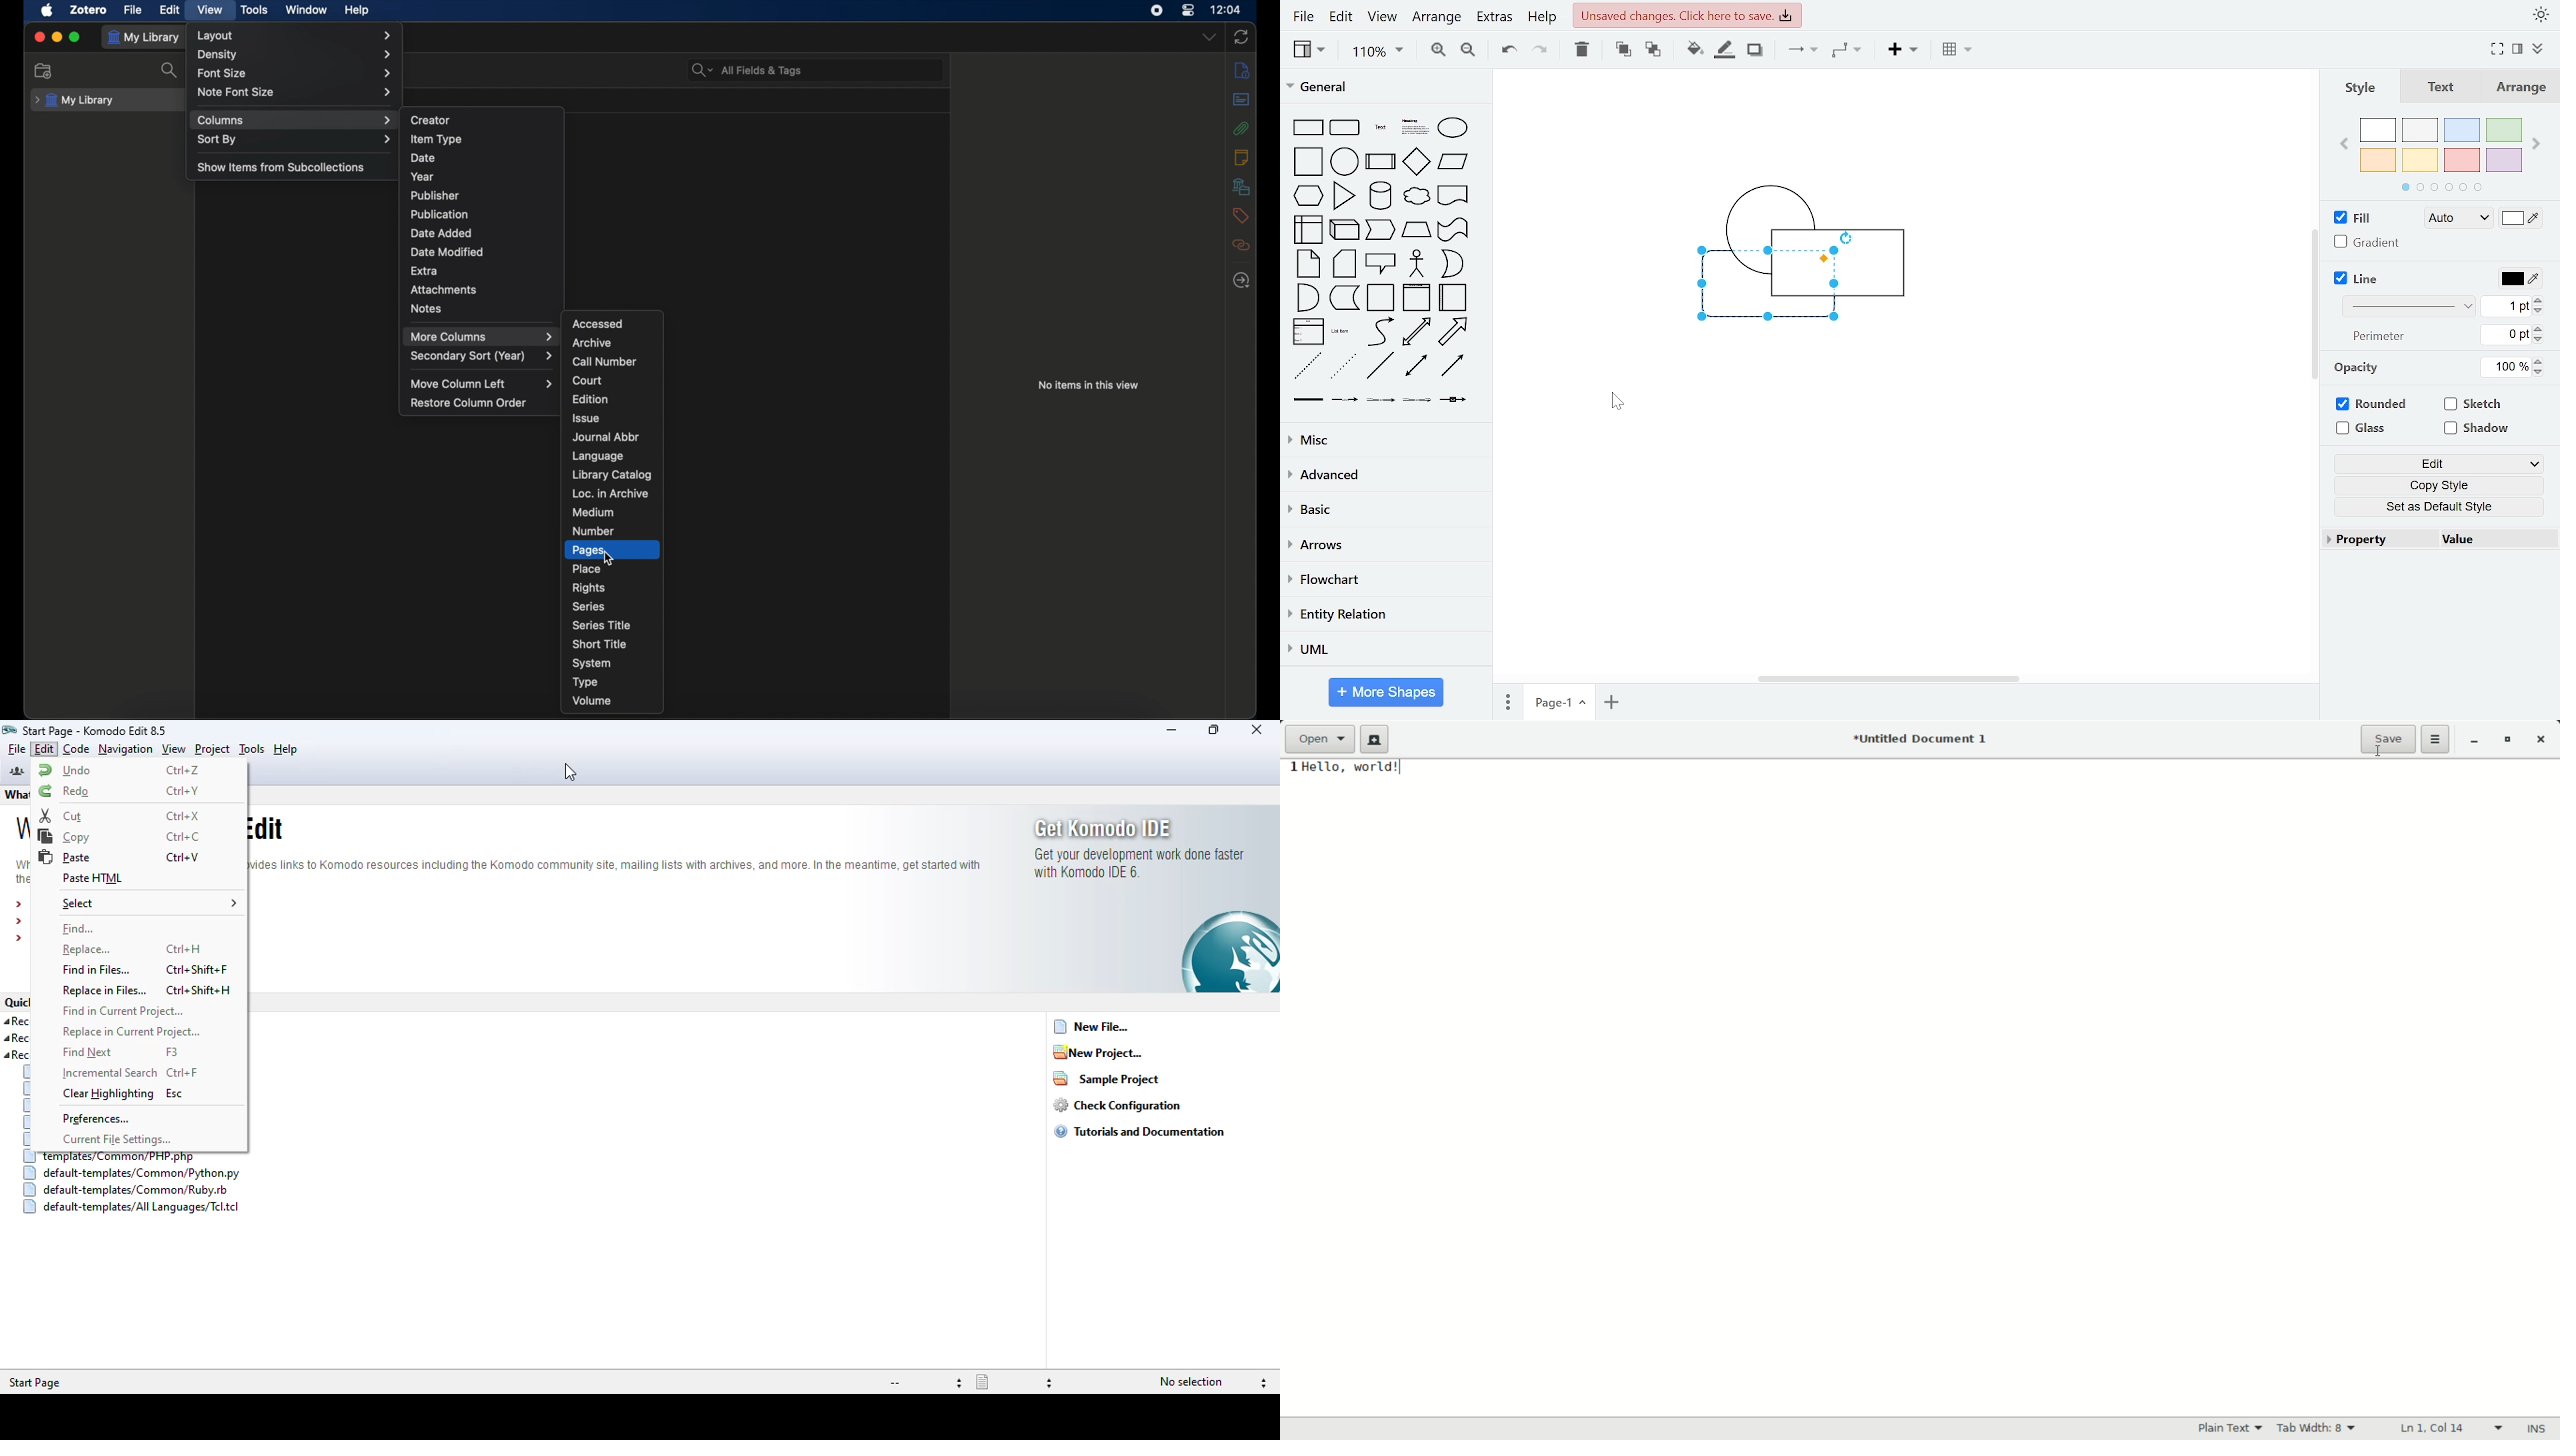  I want to click on shortcut for paste, so click(184, 858).